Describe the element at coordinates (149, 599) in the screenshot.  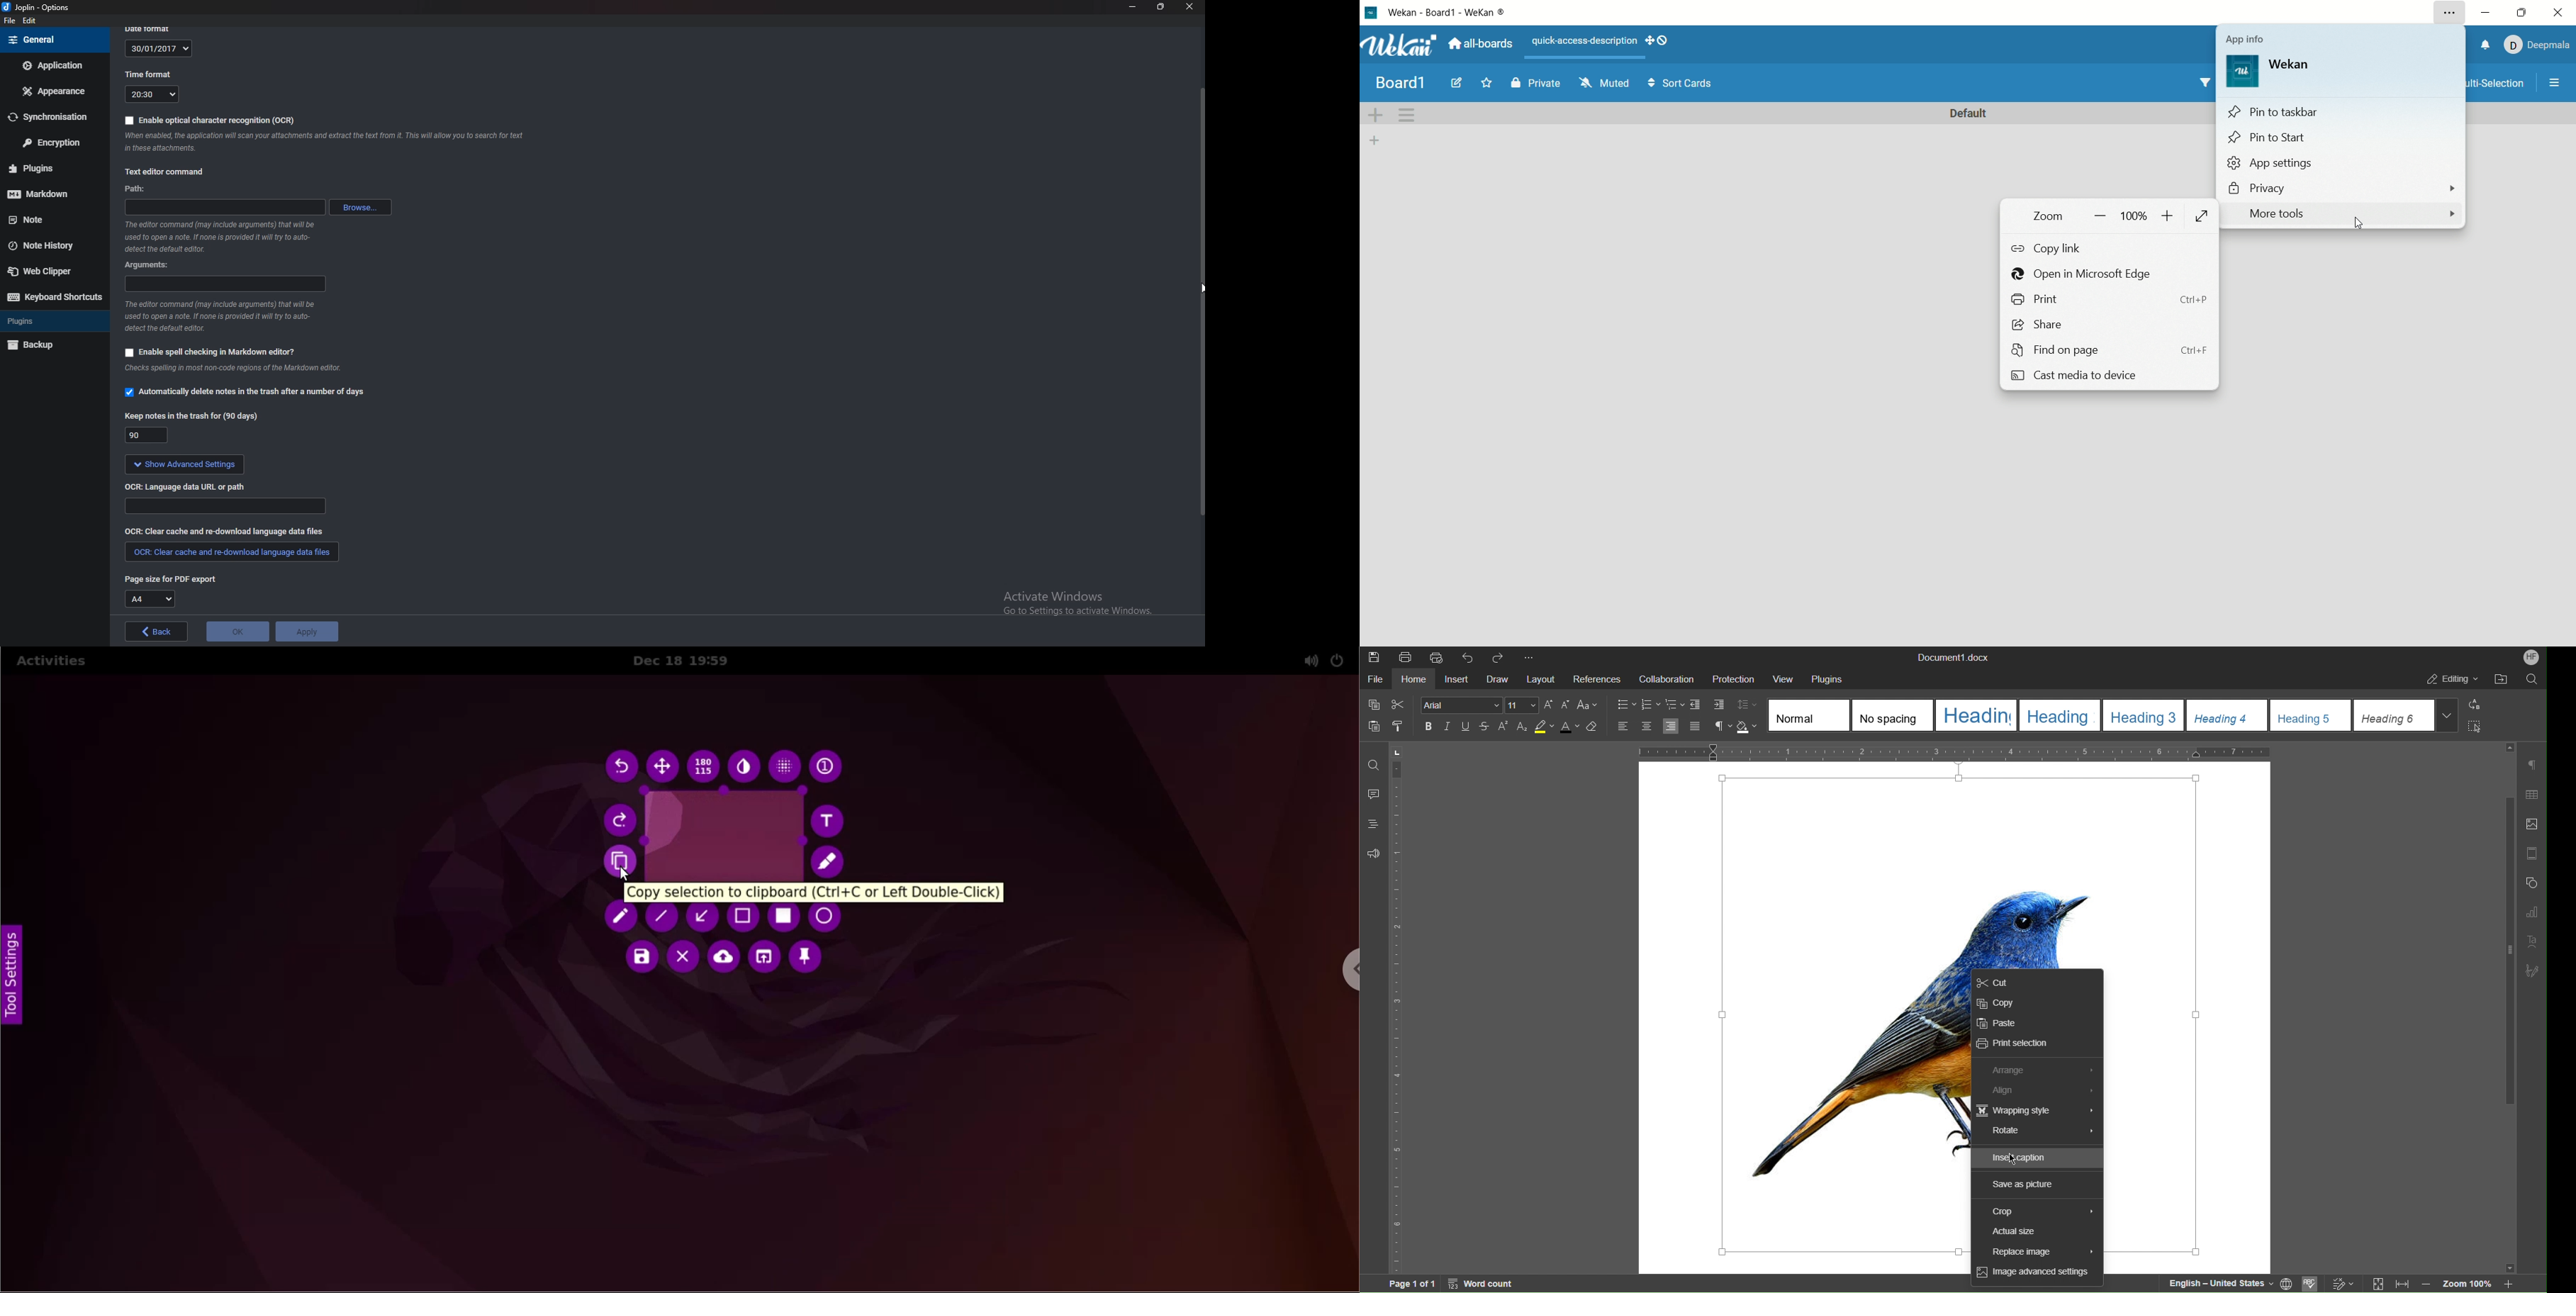
I see `A4` at that location.